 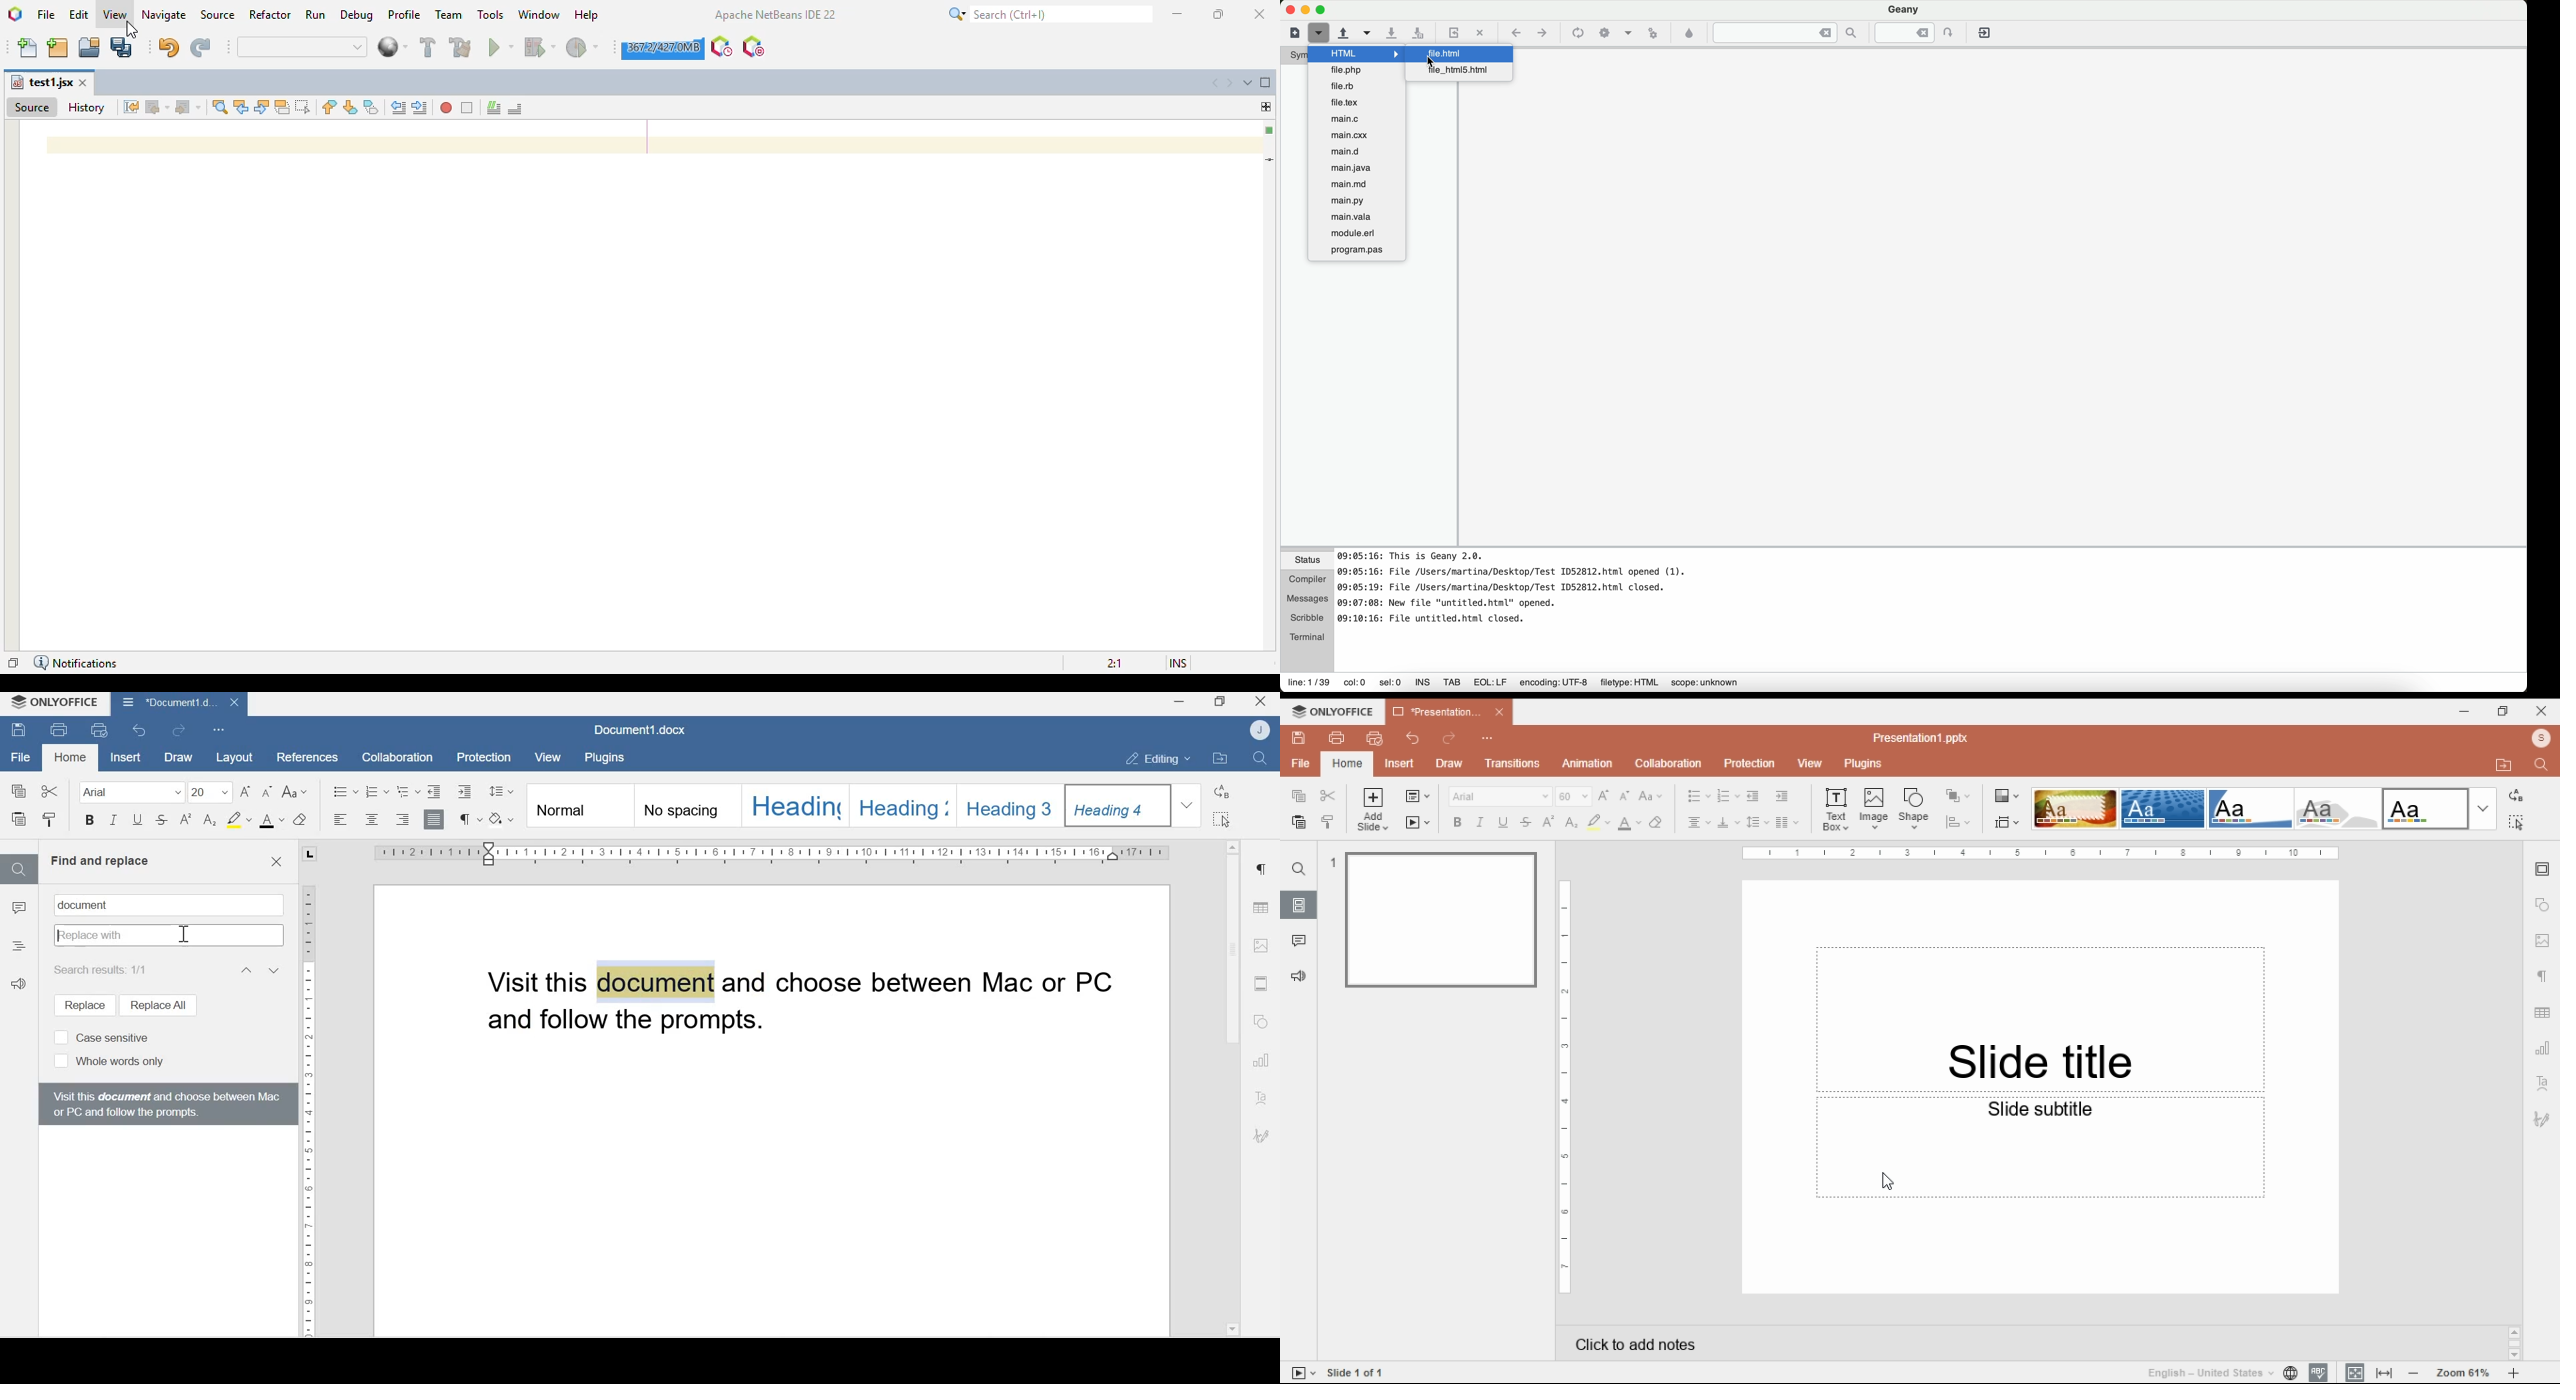 I want to click on slide them option, so click(x=2341, y=809).